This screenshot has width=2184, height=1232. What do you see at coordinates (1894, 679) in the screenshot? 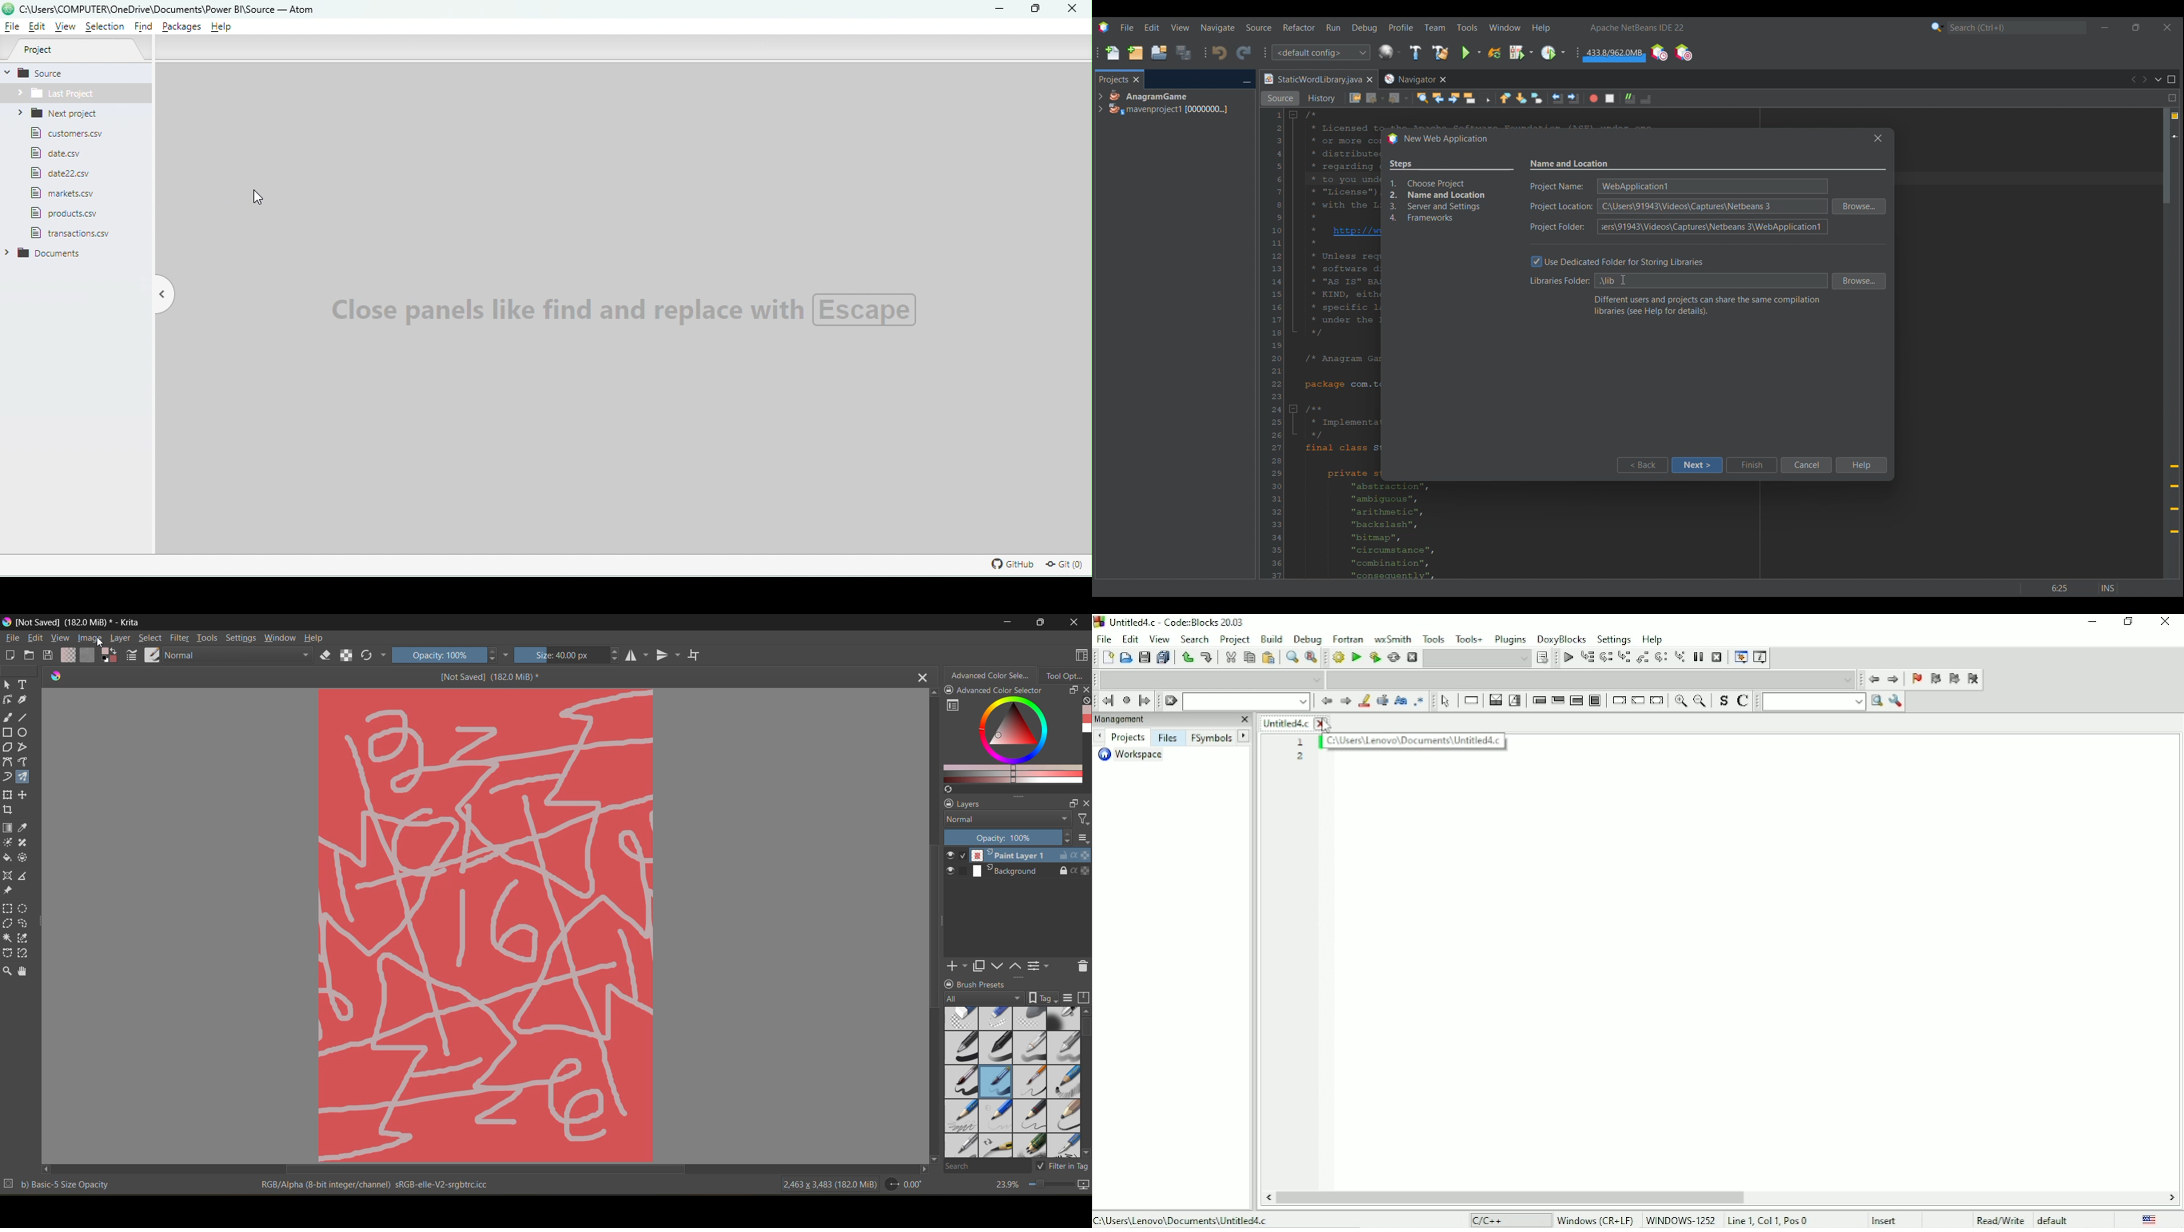
I see `Jump forward` at bounding box center [1894, 679].